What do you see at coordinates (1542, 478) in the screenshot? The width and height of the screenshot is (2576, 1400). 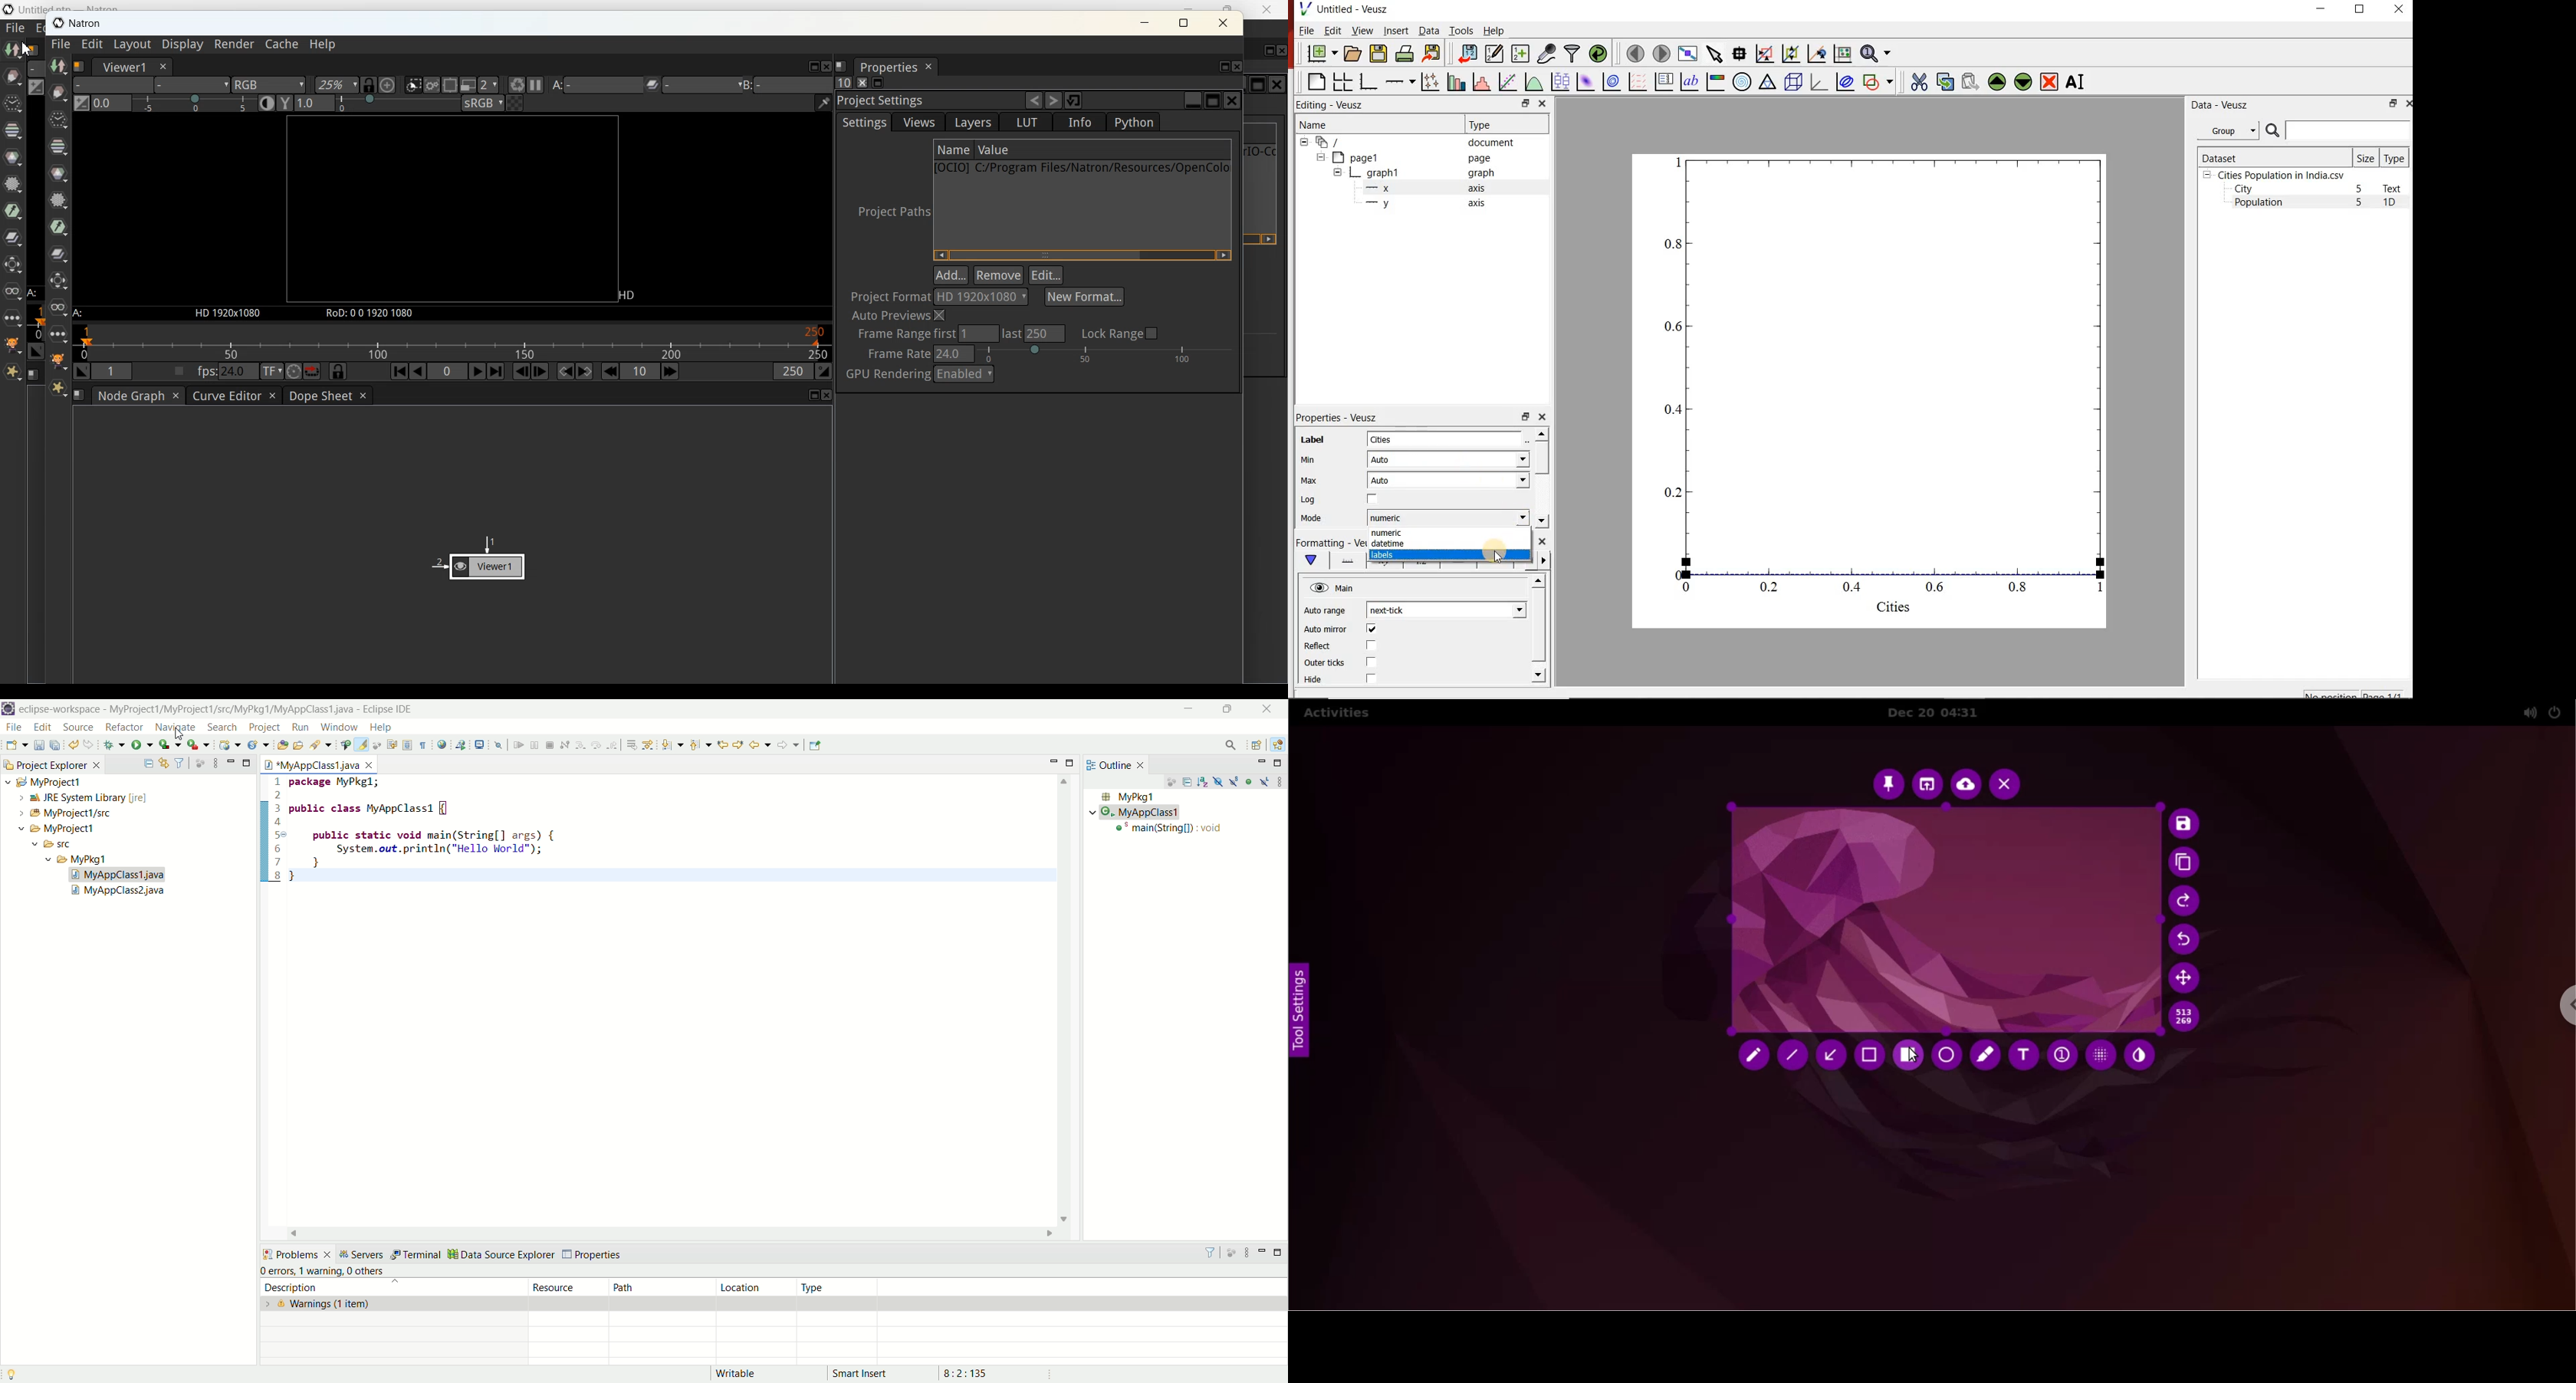 I see `scrollbar` at bounding box center [1542, 478].